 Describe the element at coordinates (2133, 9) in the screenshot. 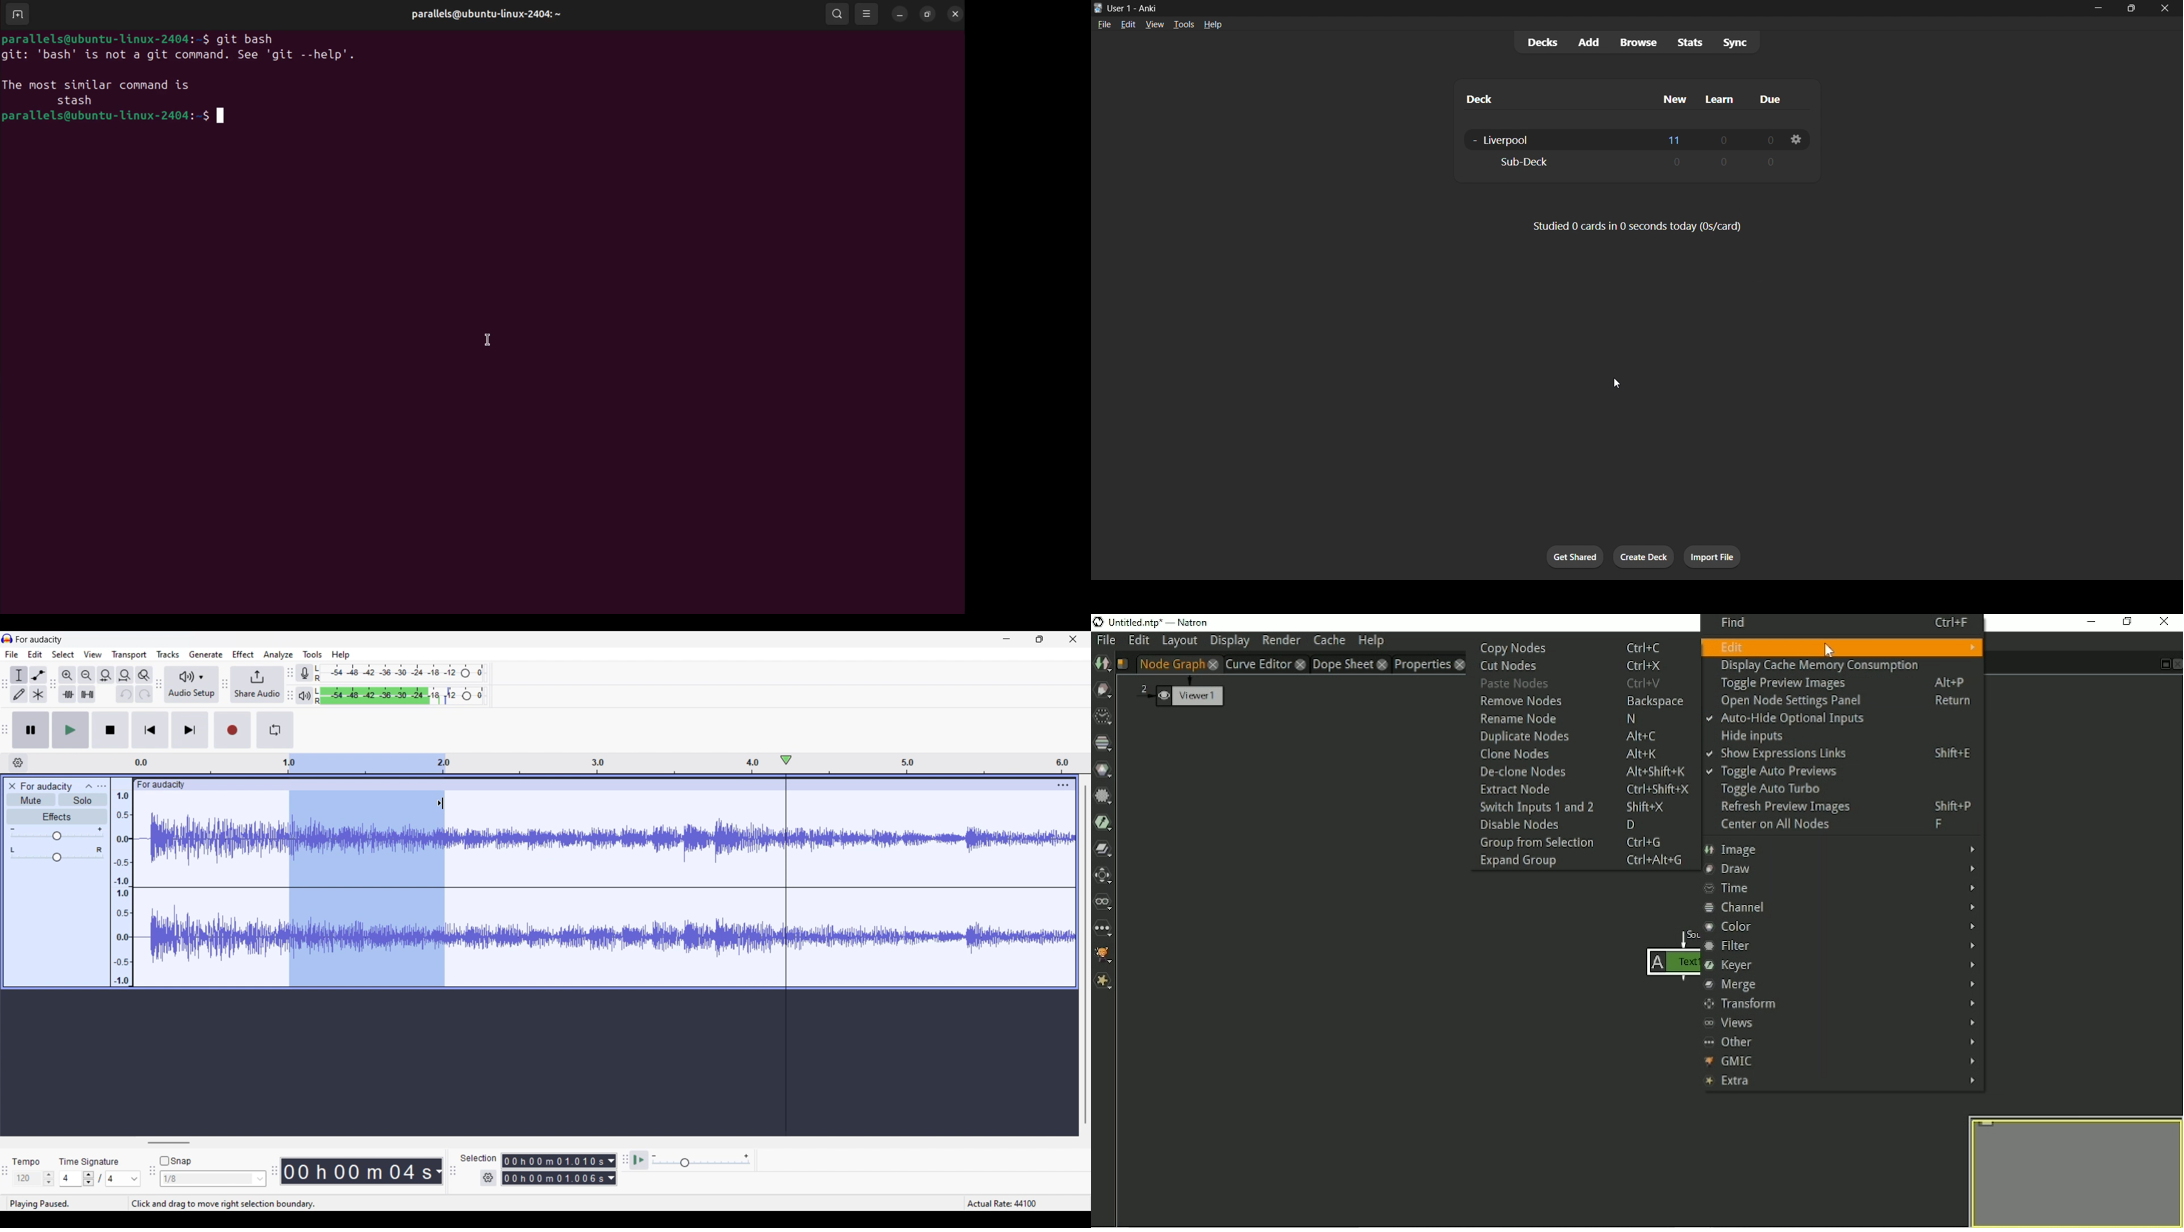

I see `maximize/restore` at that location.